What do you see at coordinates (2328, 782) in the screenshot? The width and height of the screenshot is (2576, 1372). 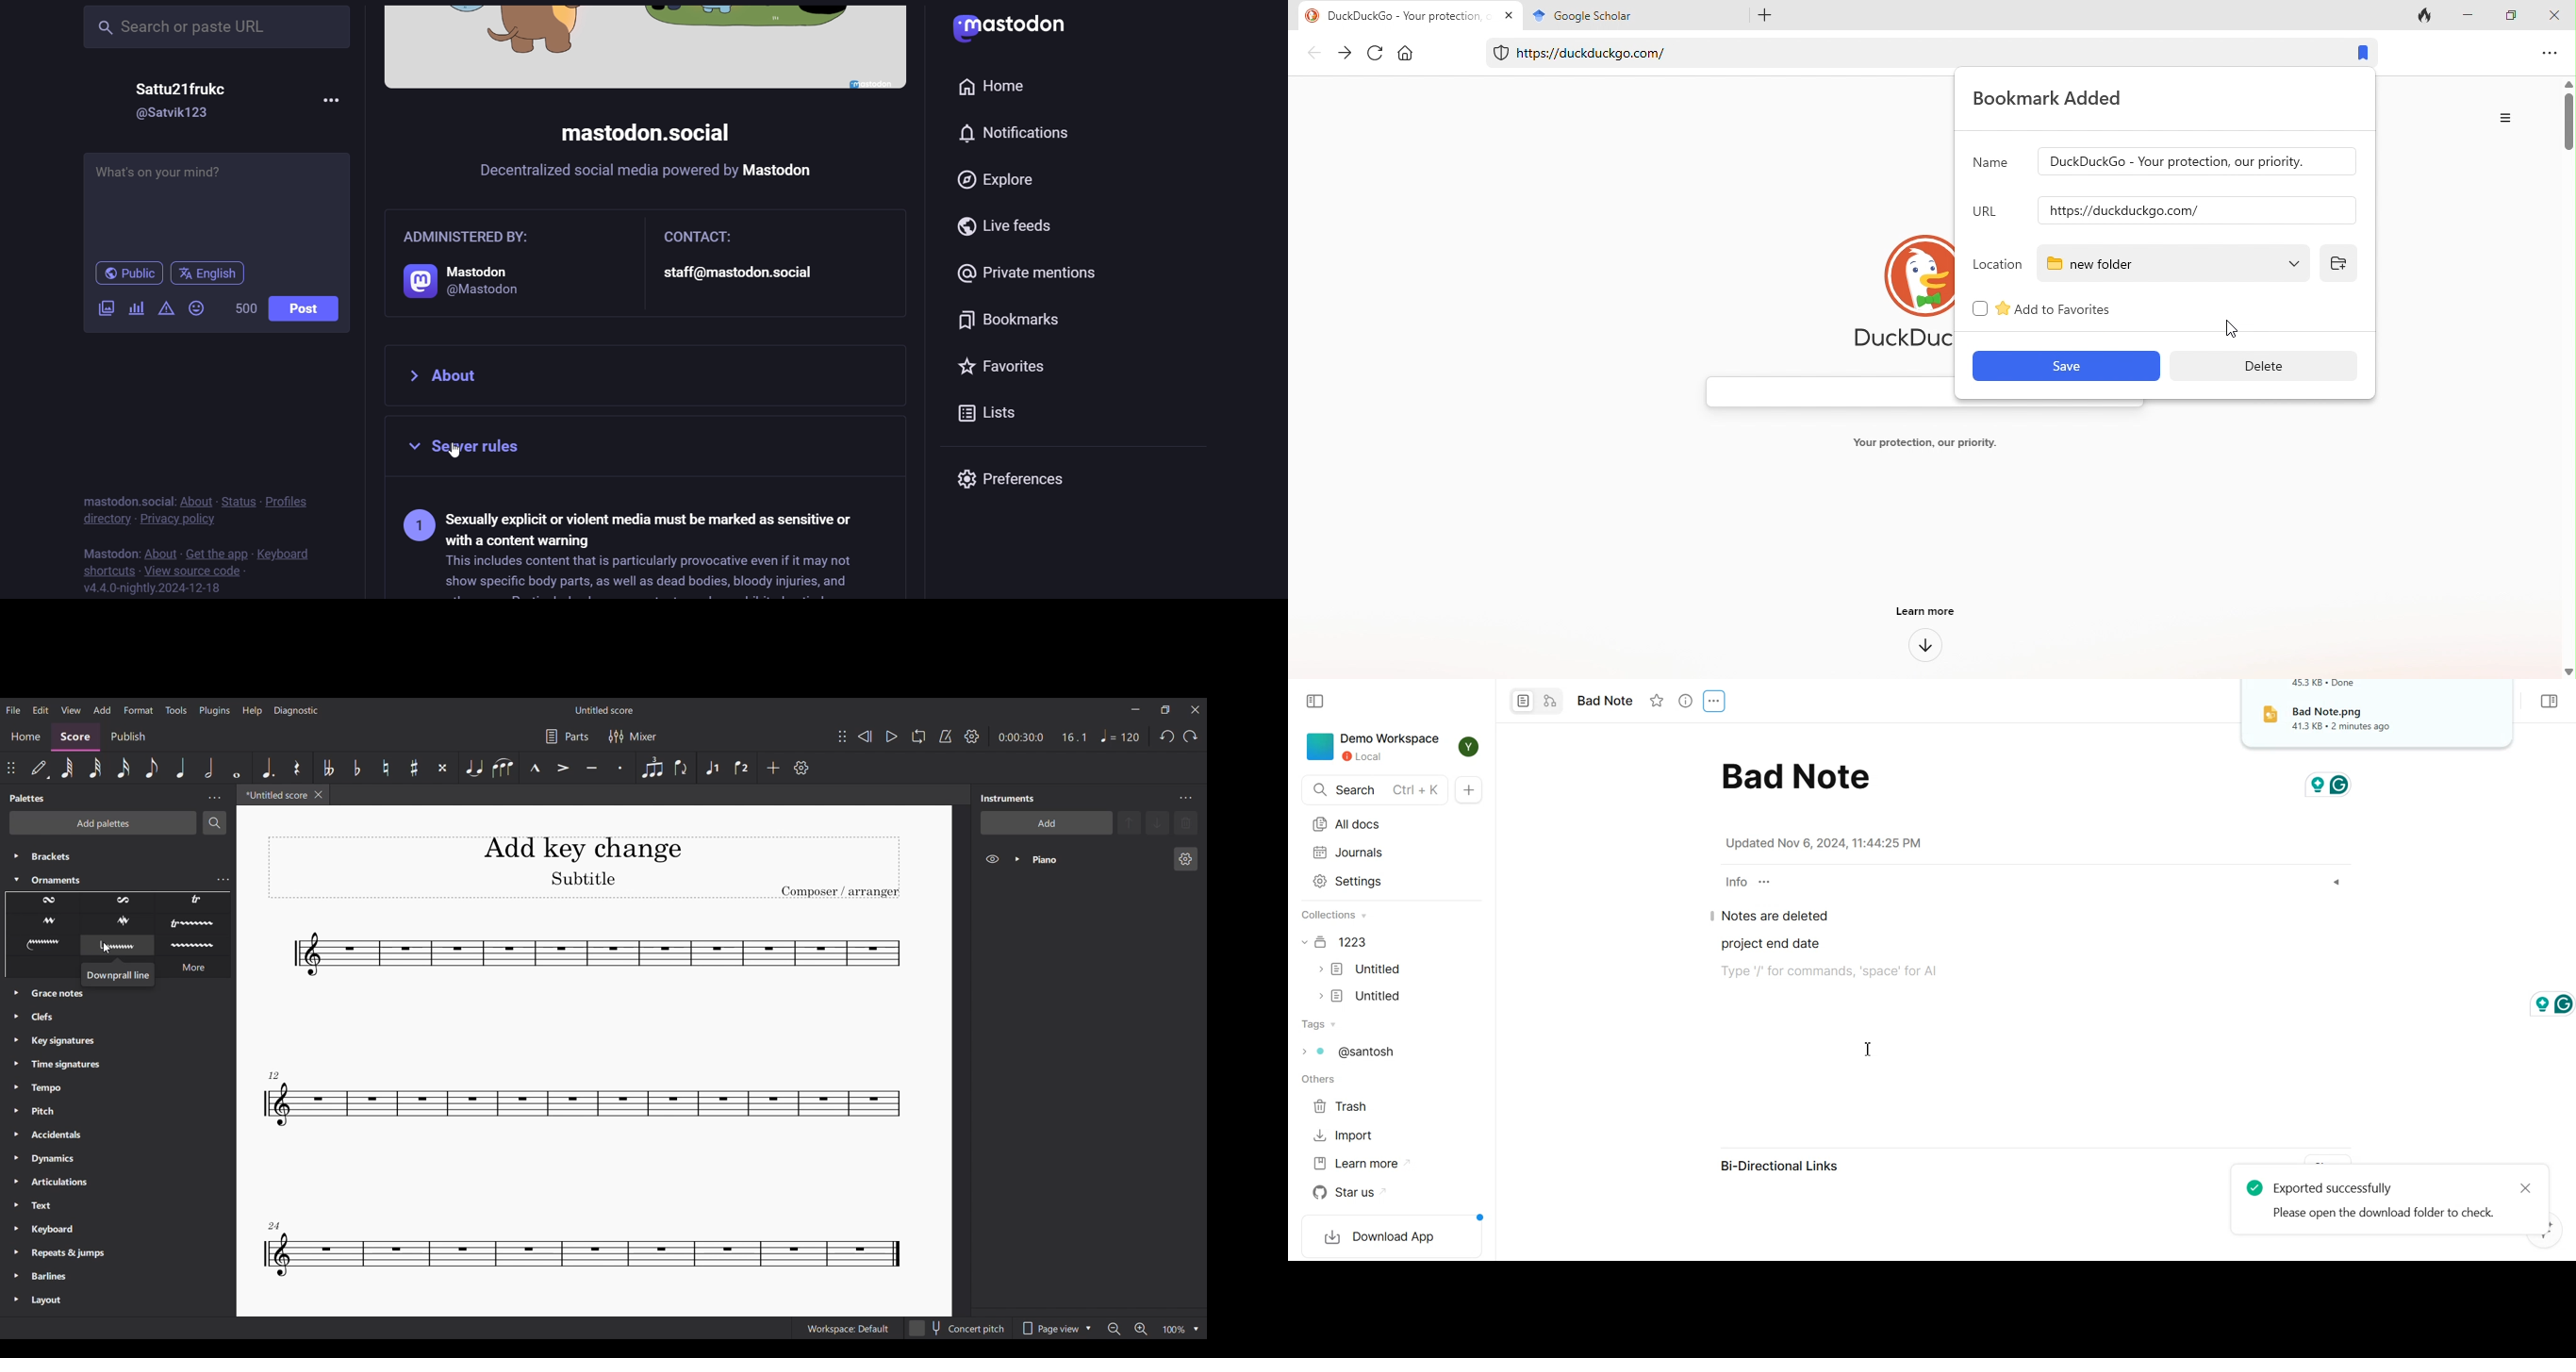 I see `grammarly` at bounding box center [2328, 782].